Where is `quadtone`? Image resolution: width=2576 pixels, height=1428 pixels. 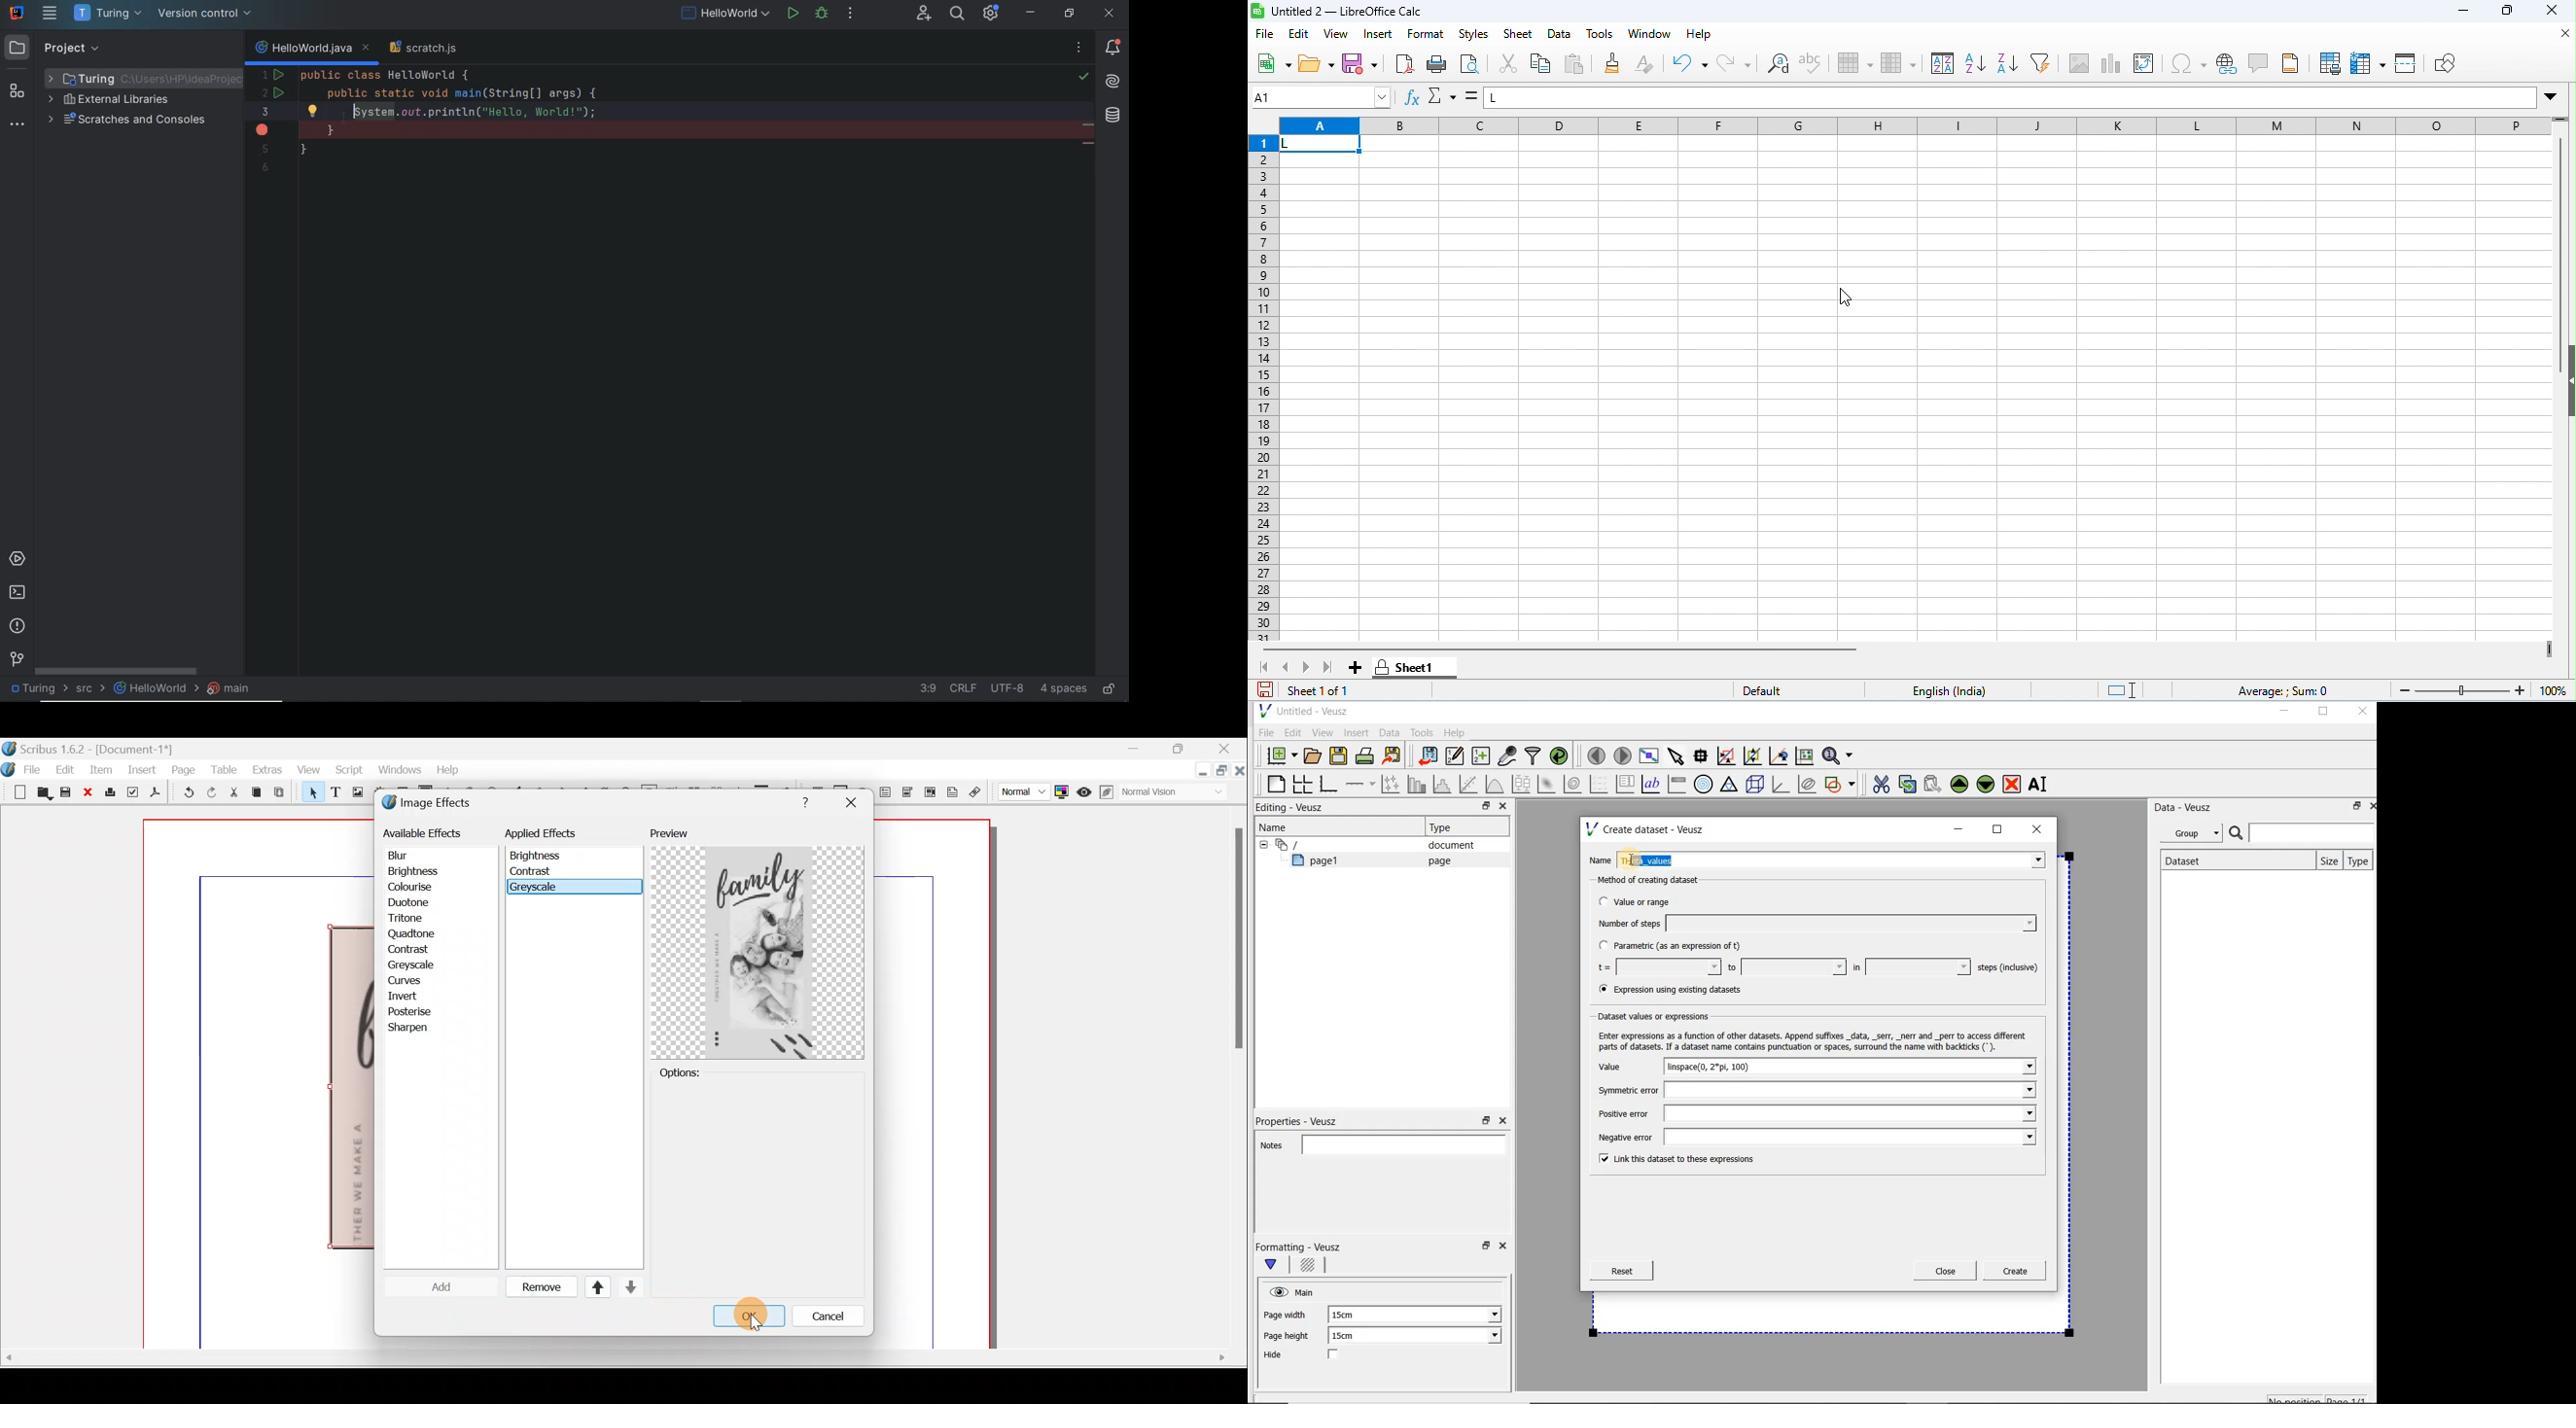 quadtone is located at coordinates (416, 934).